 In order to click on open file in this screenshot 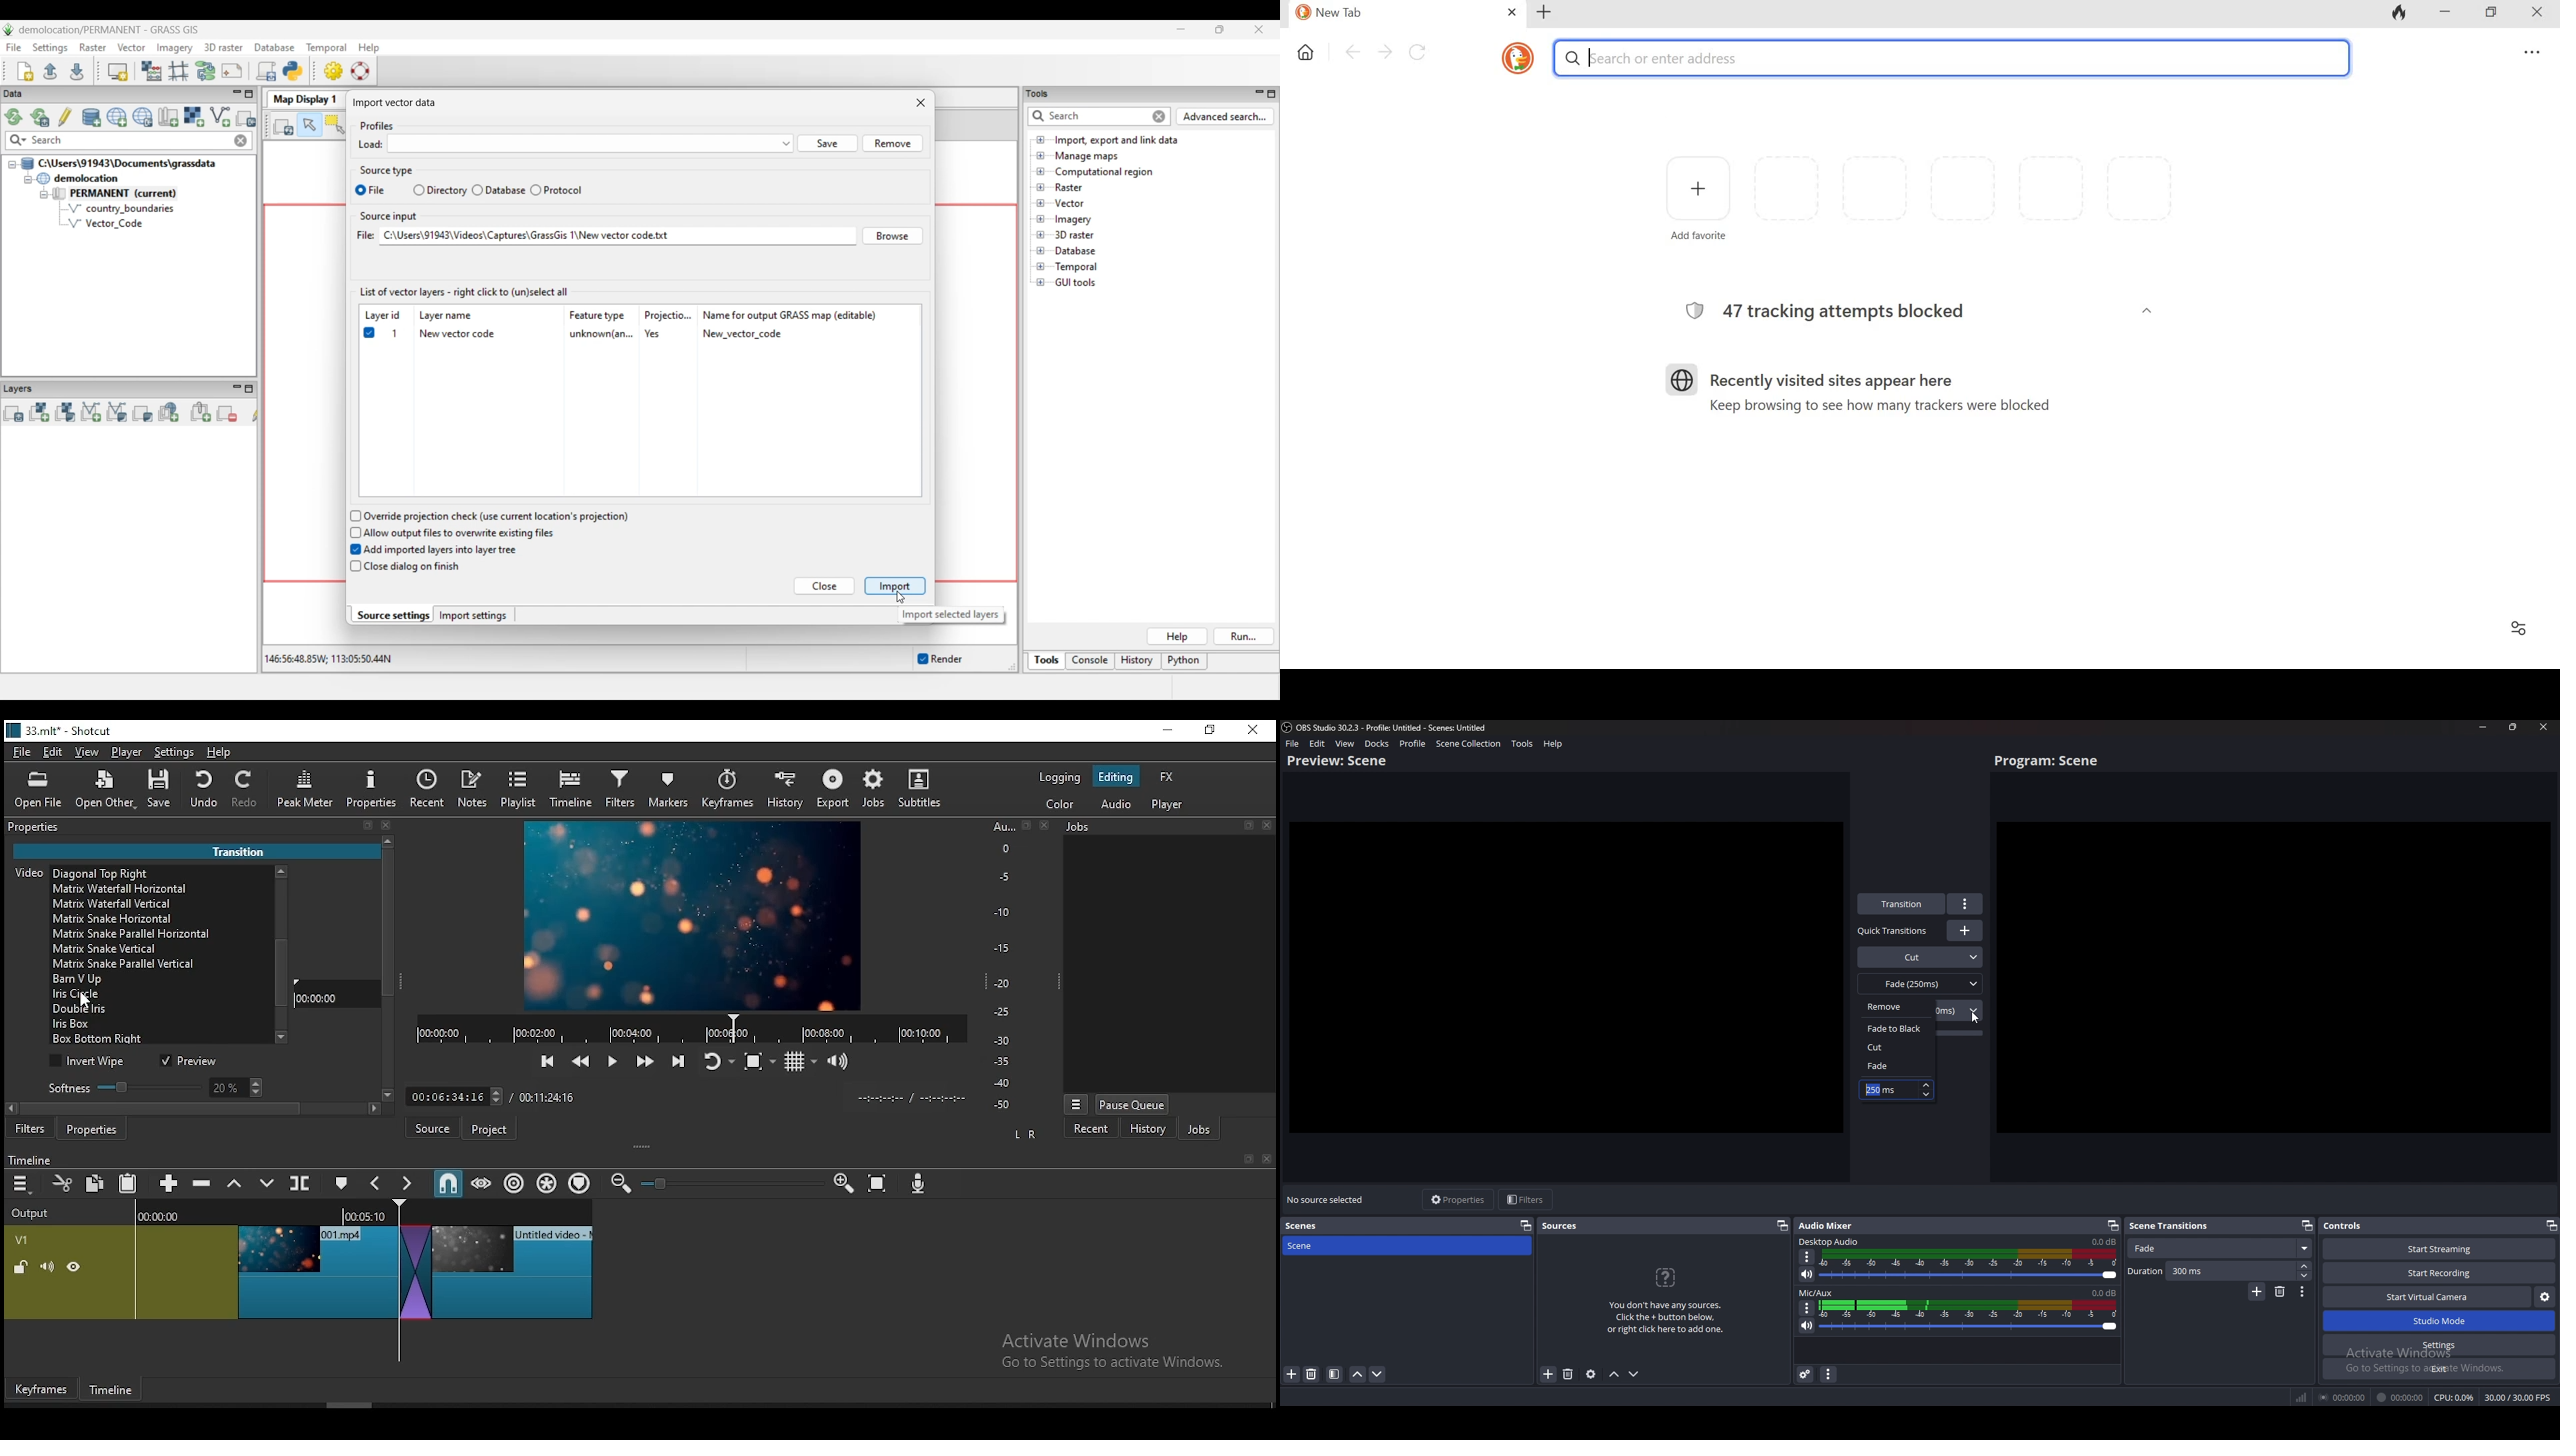, I will do `click(43, 792)`.